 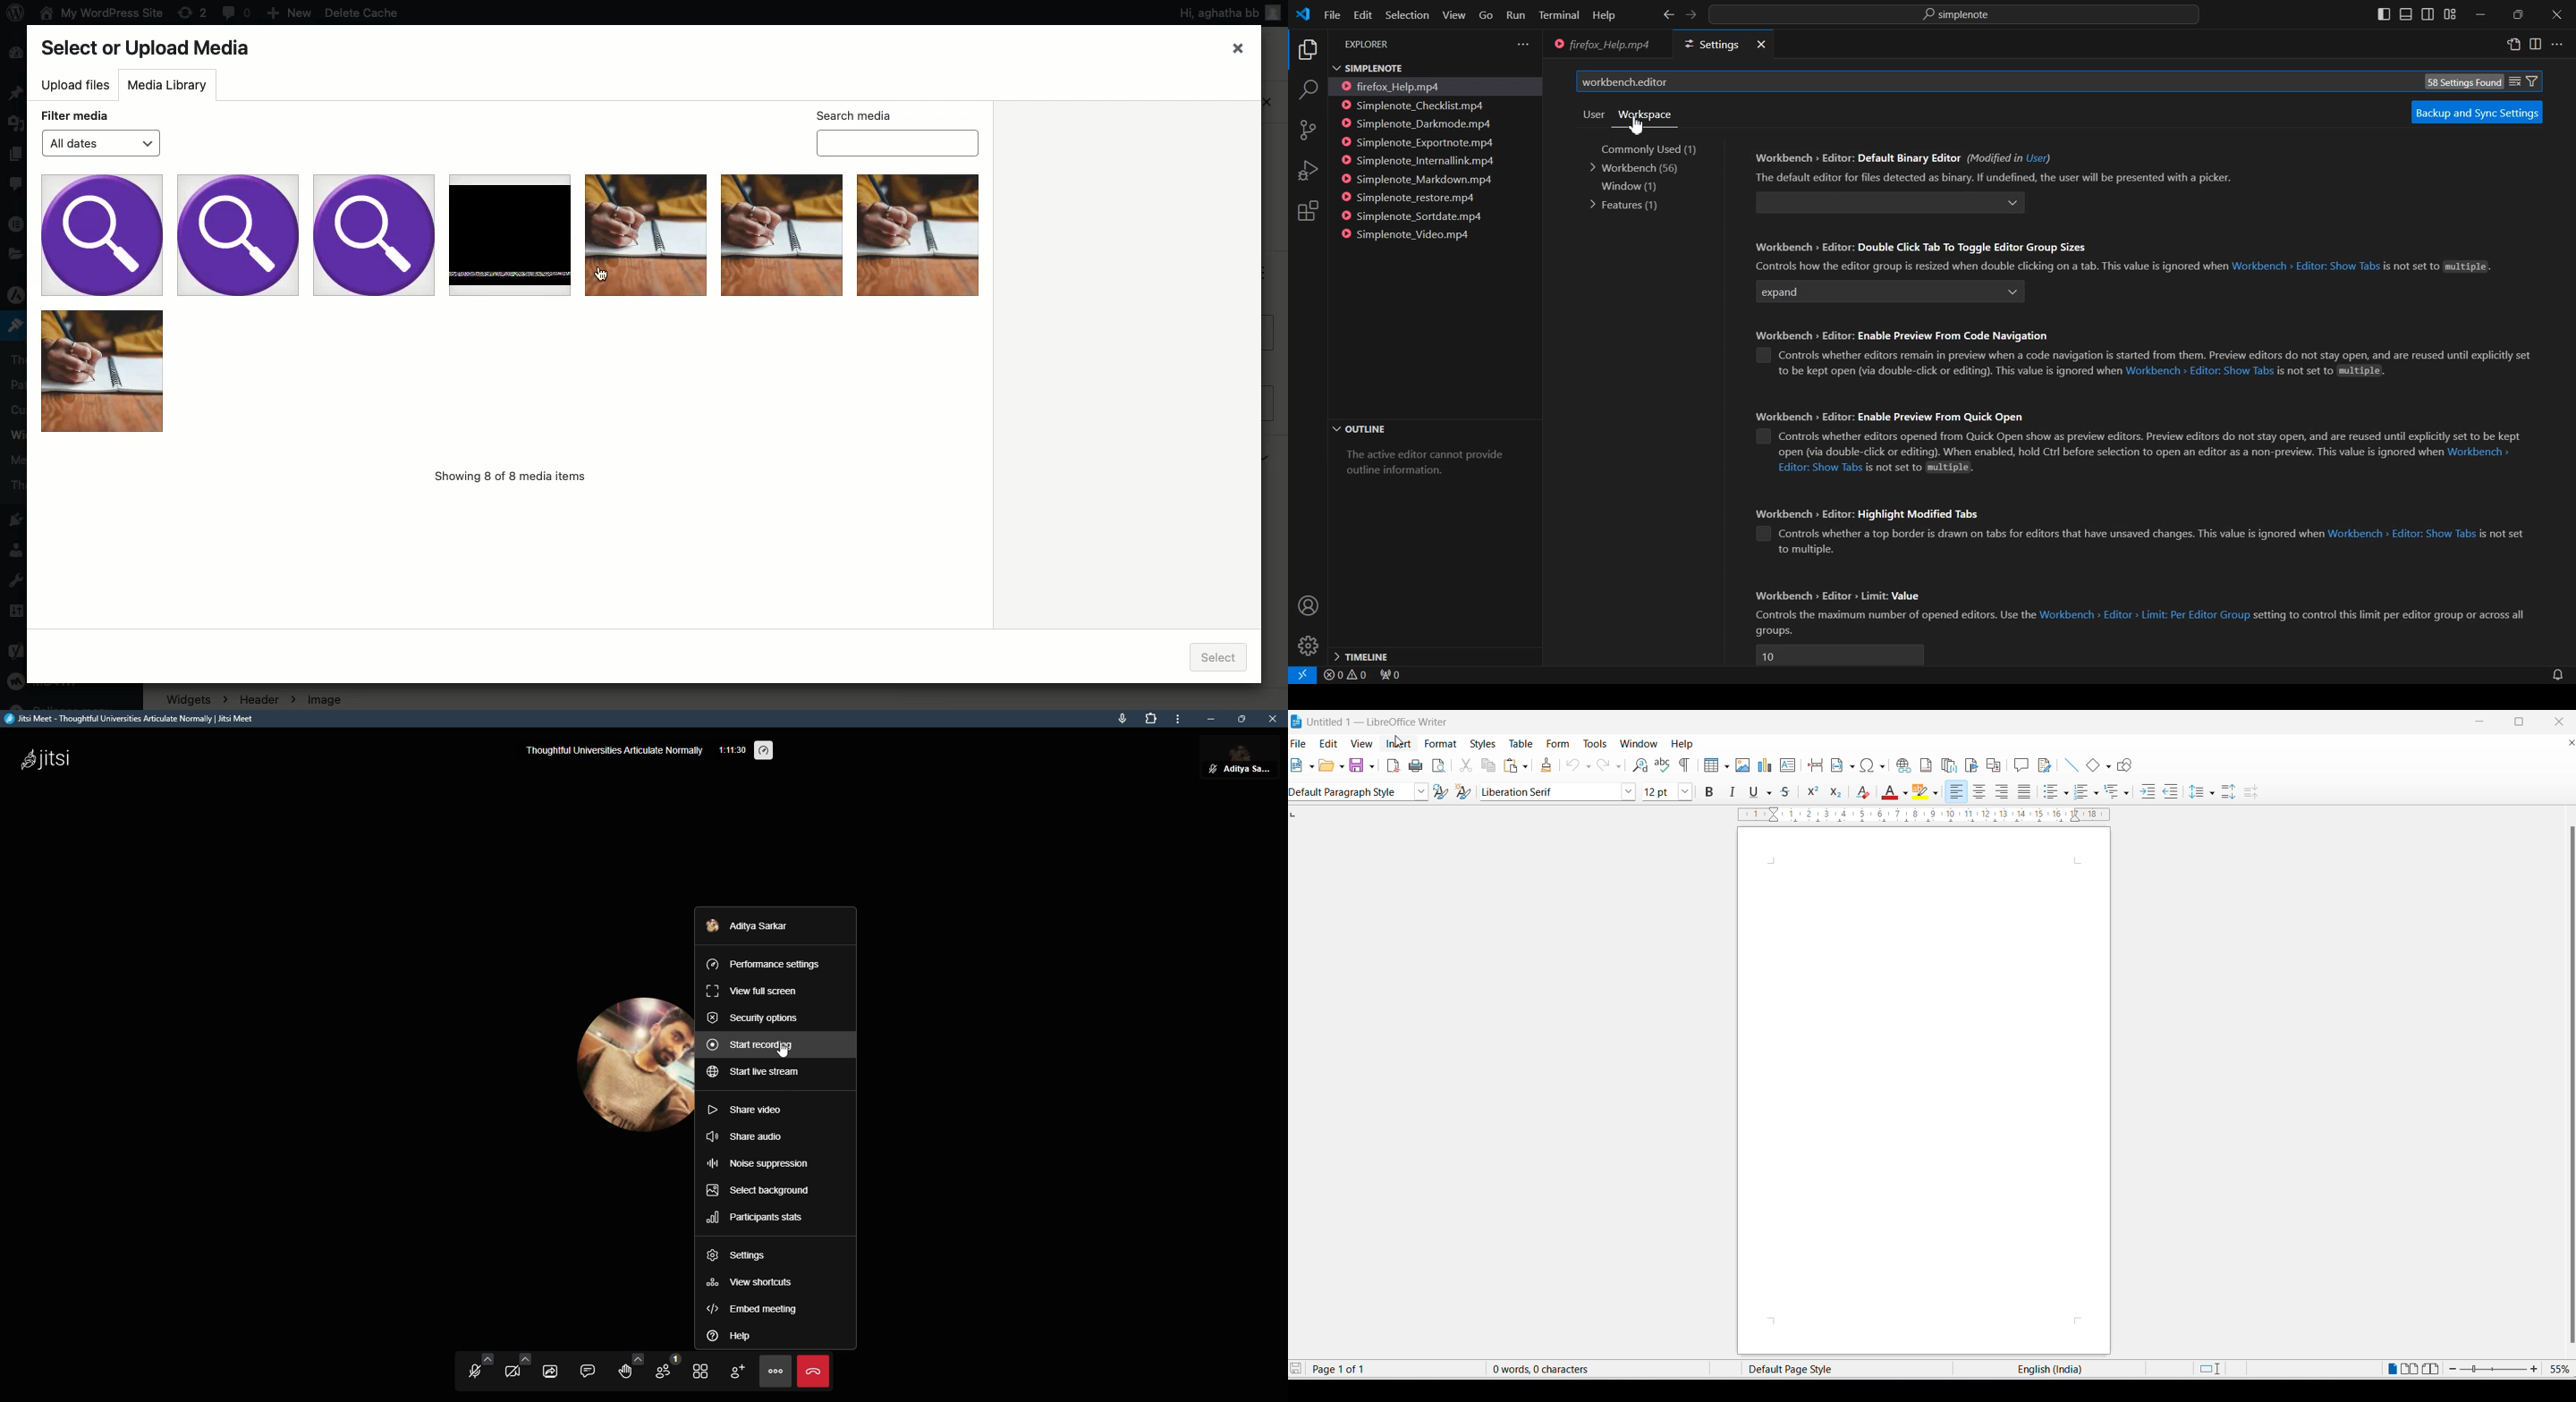 I want to click on fill color options, so click(x=1906, y=793).